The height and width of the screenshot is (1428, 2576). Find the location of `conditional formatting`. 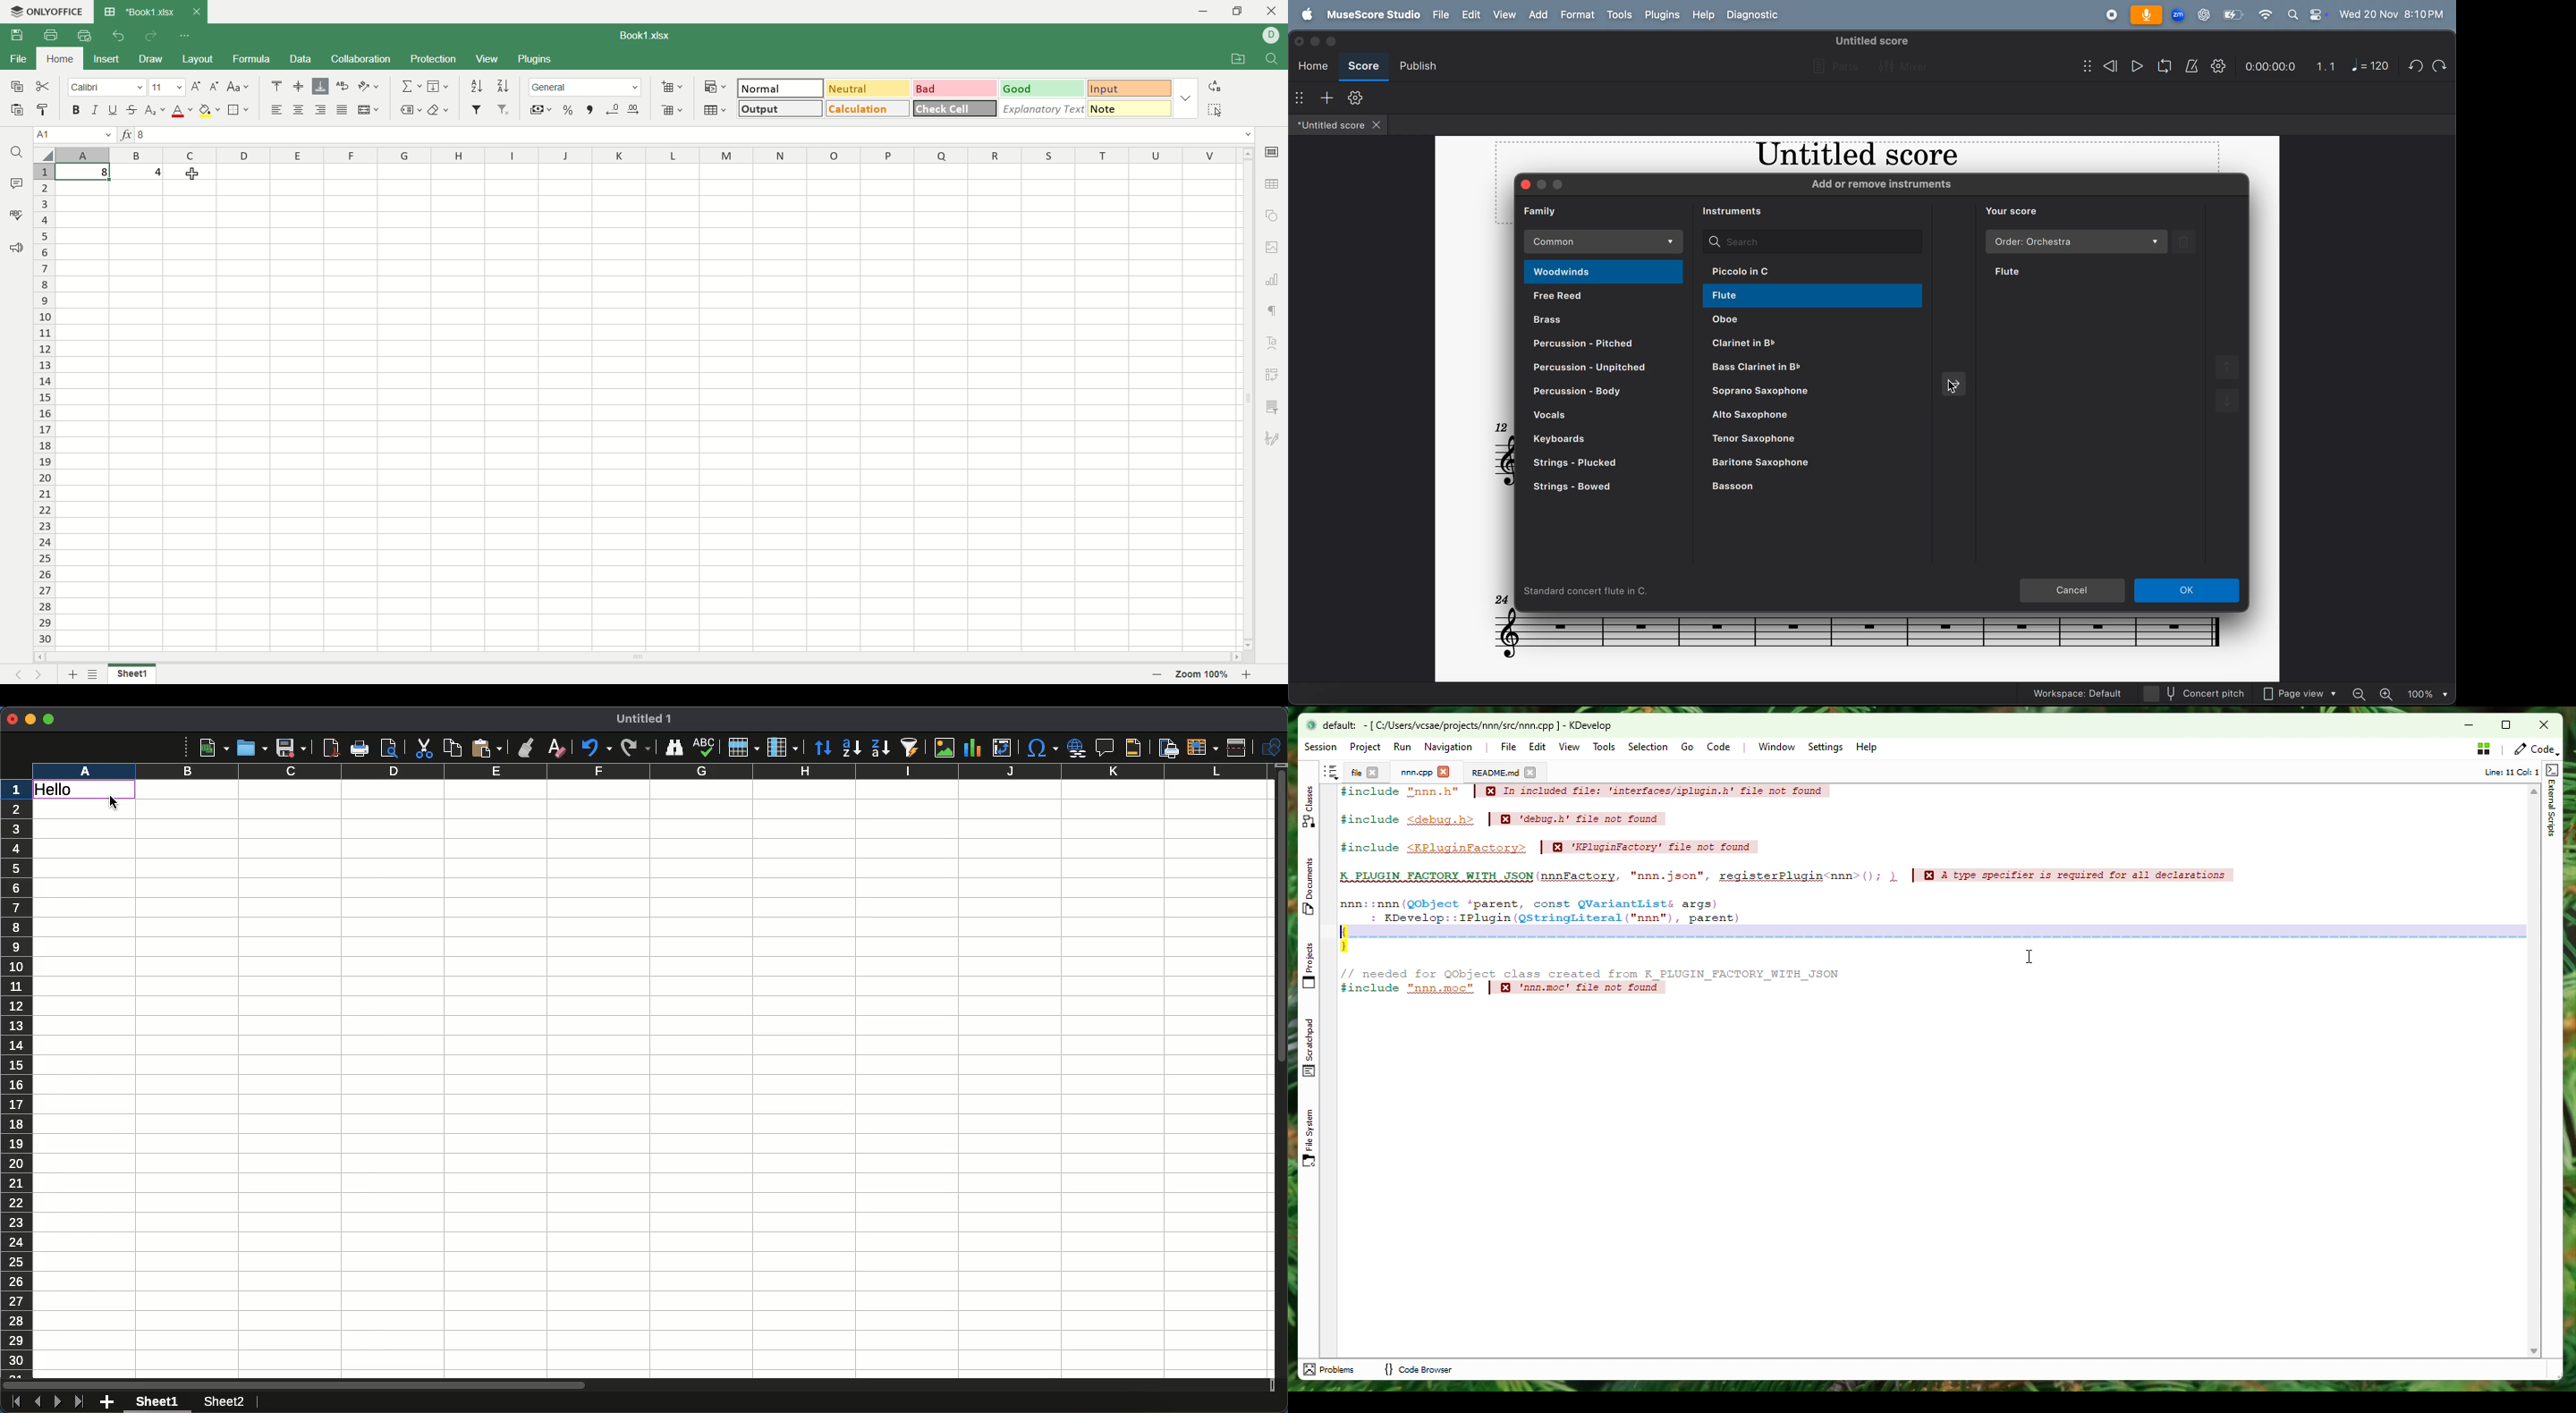

conditional formatting is located at coordinates (716, 88).